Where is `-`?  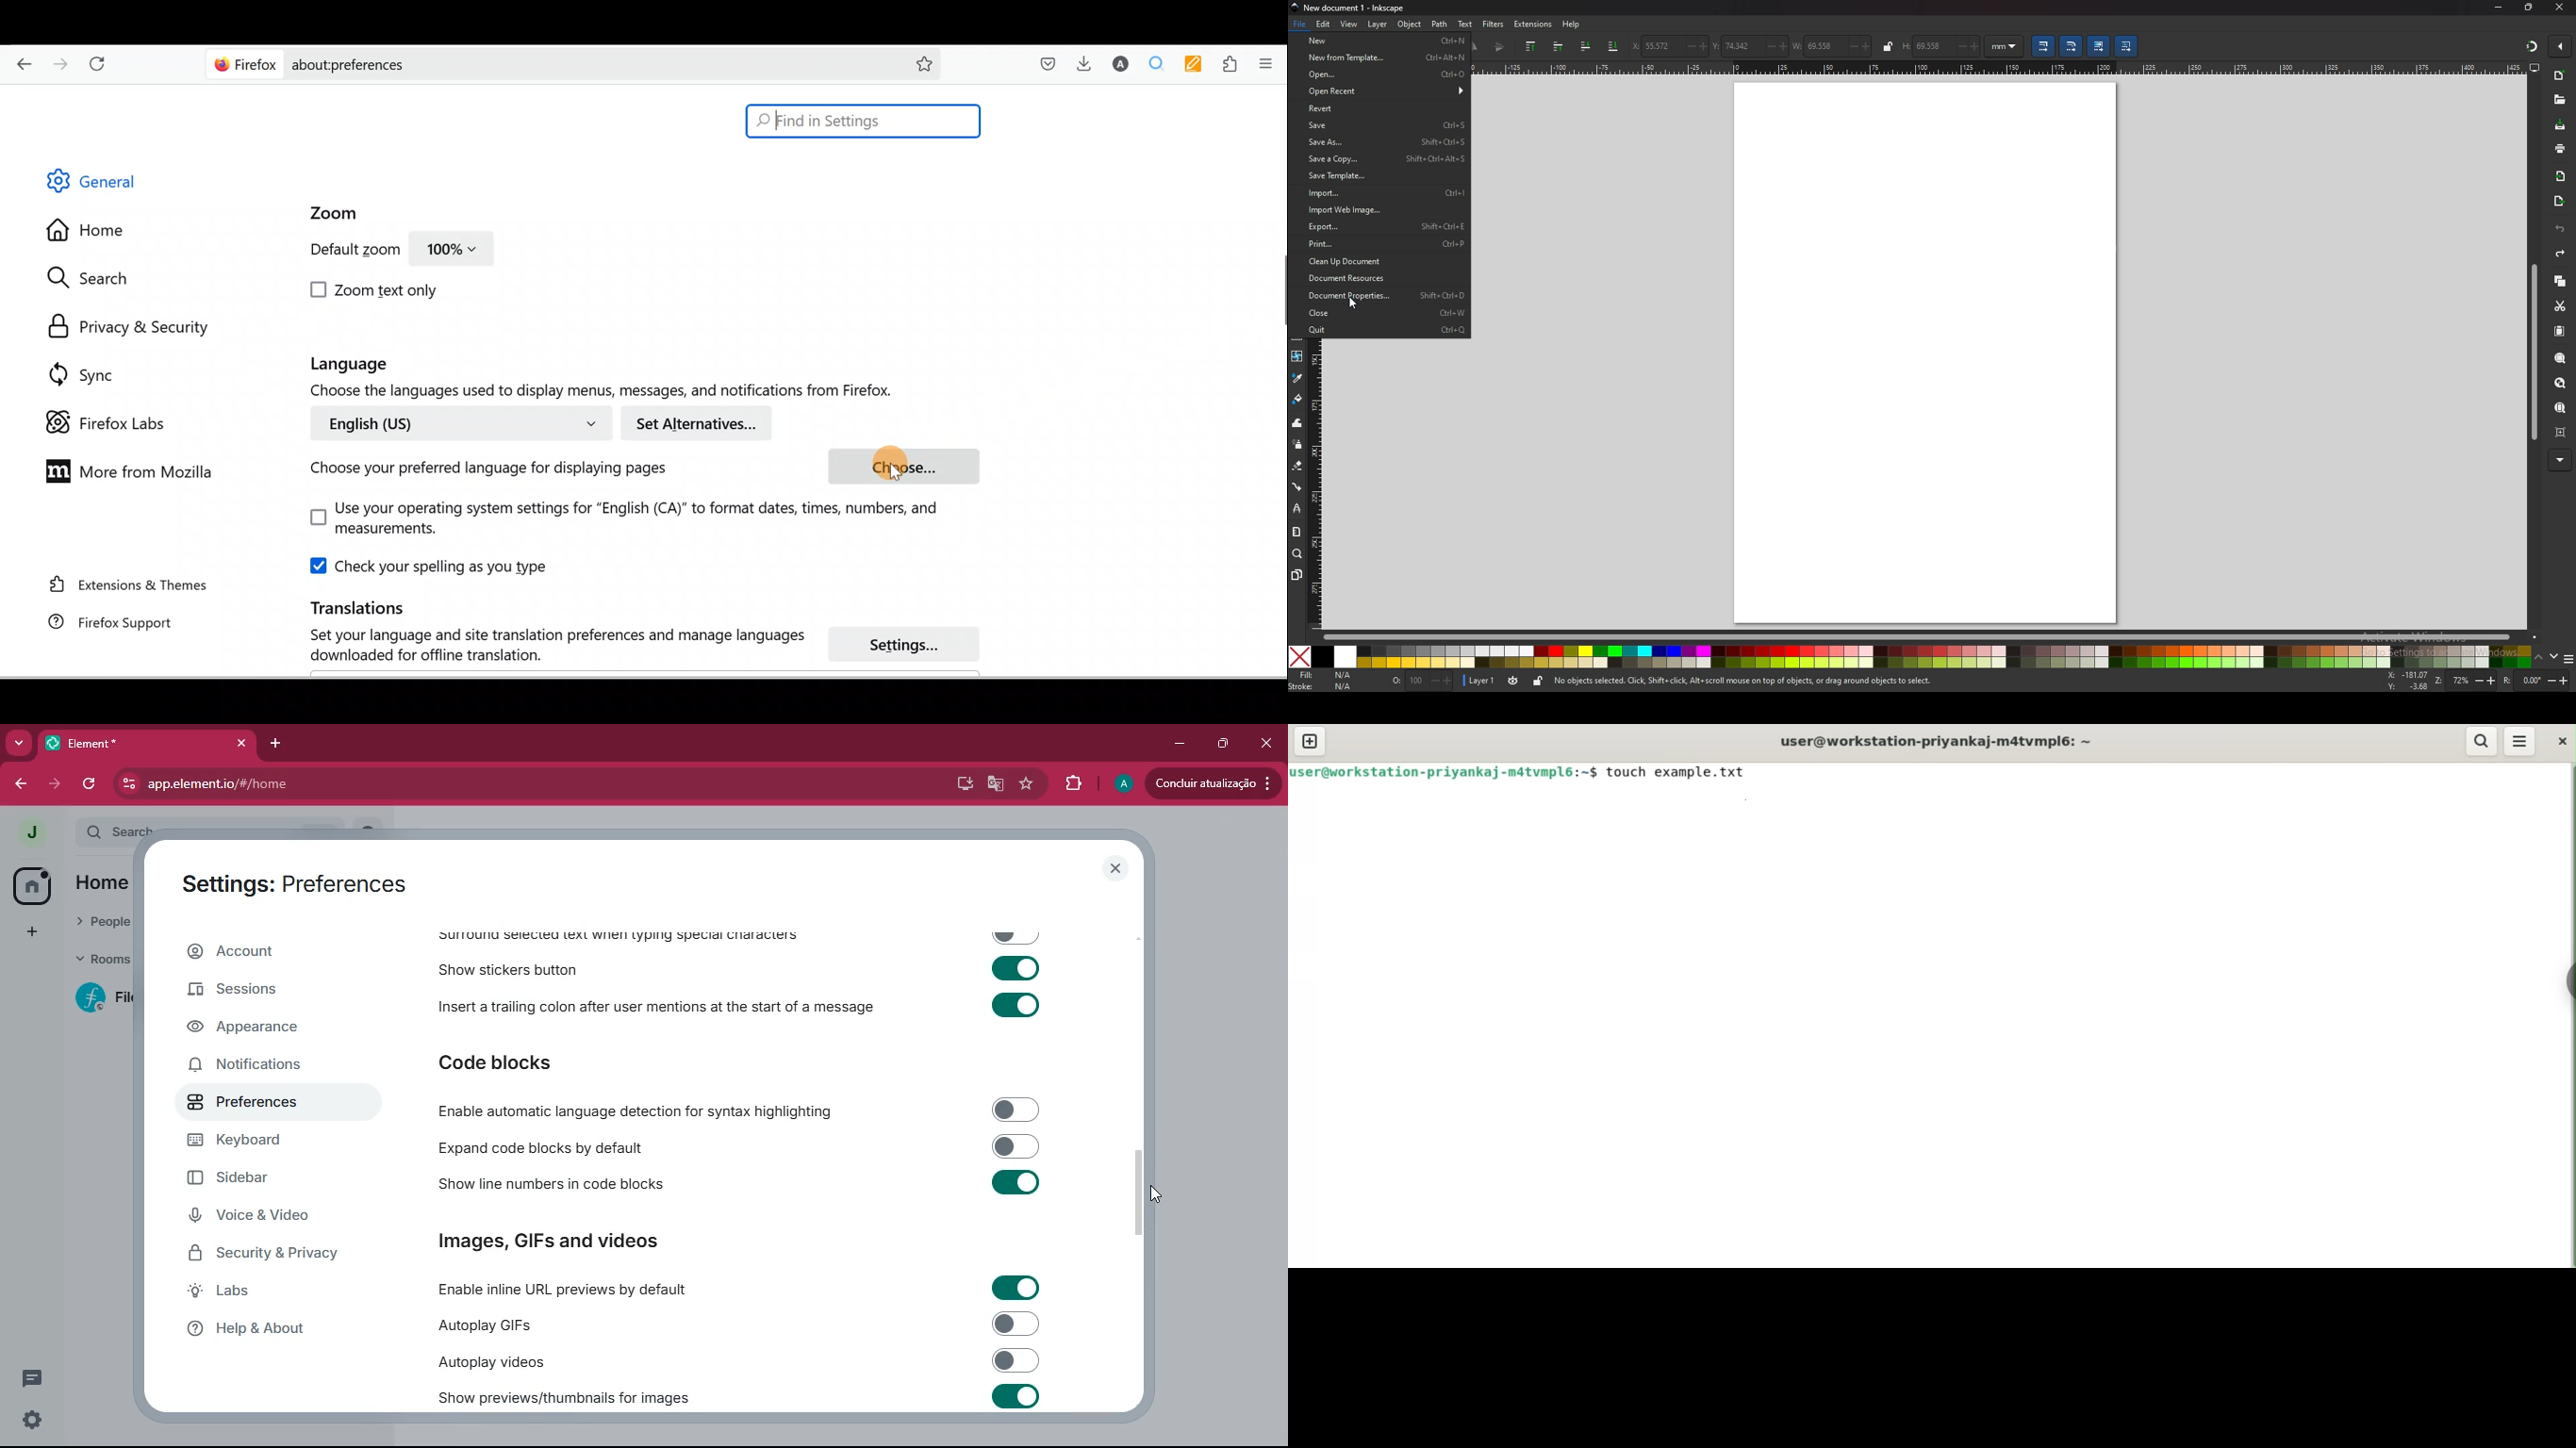
- is located at coordinates (1763, 46).